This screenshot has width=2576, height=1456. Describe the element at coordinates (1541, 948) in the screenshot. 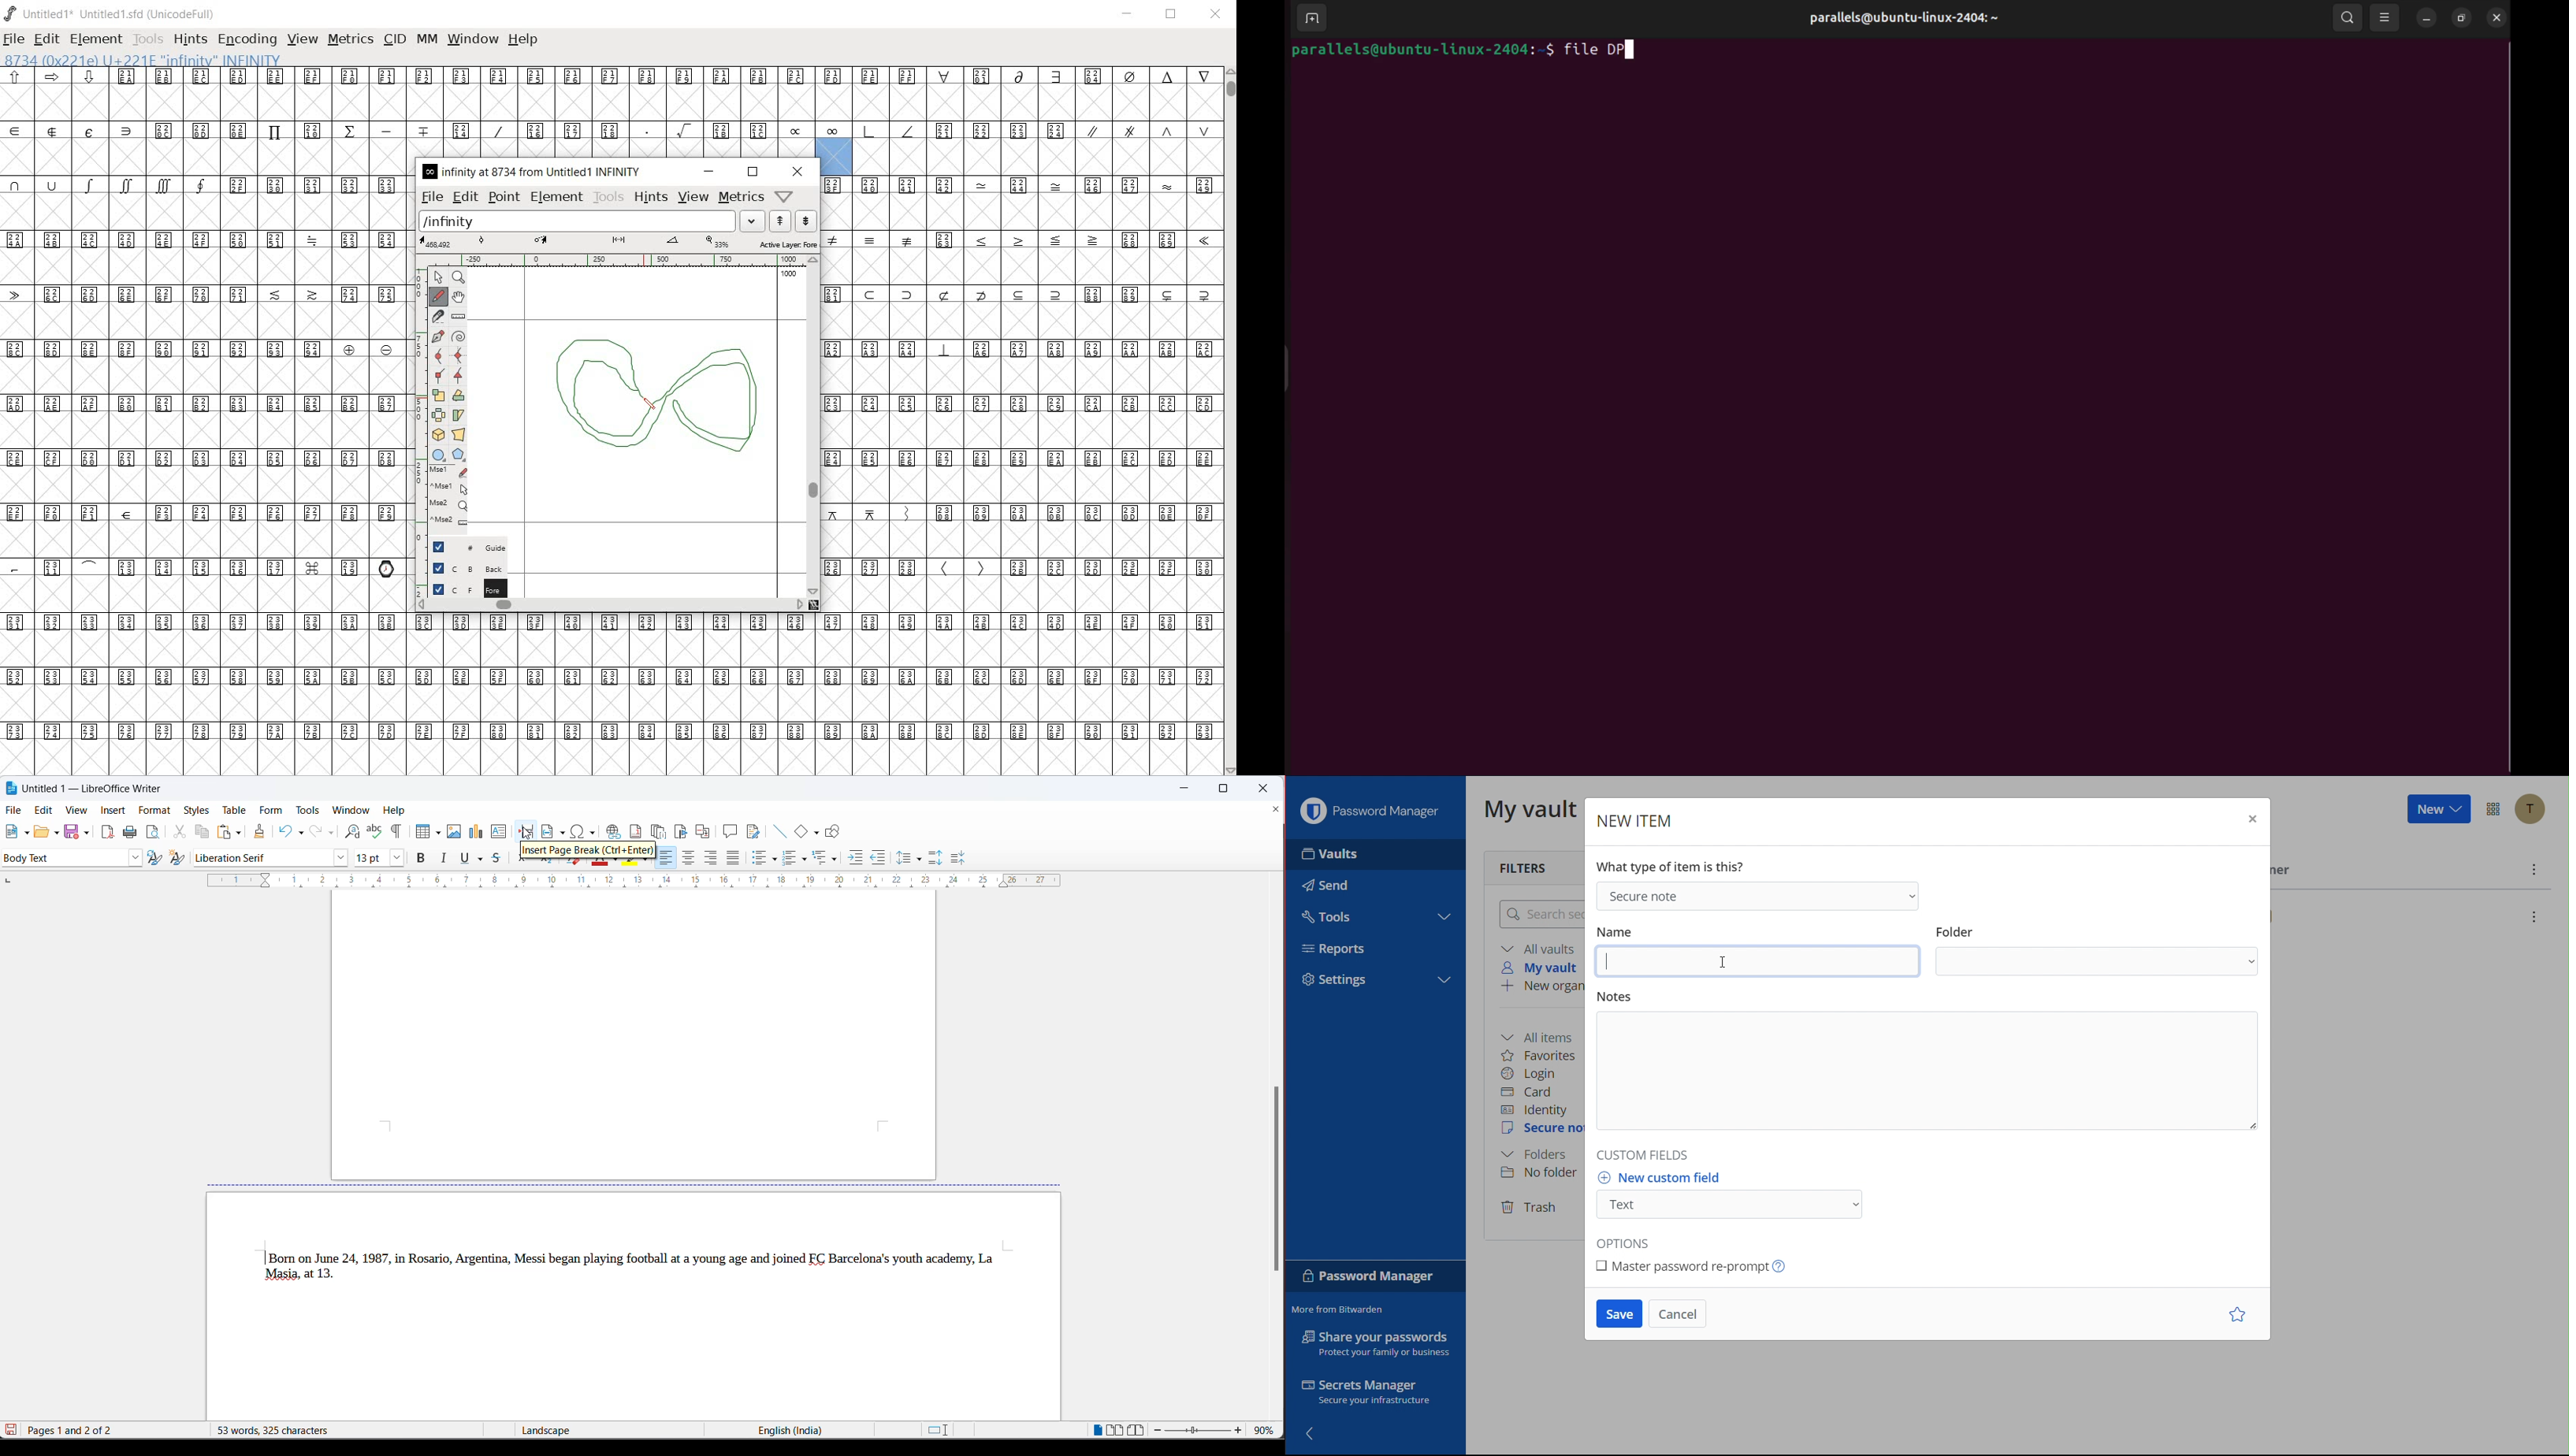

I see `All vaults` at that location.